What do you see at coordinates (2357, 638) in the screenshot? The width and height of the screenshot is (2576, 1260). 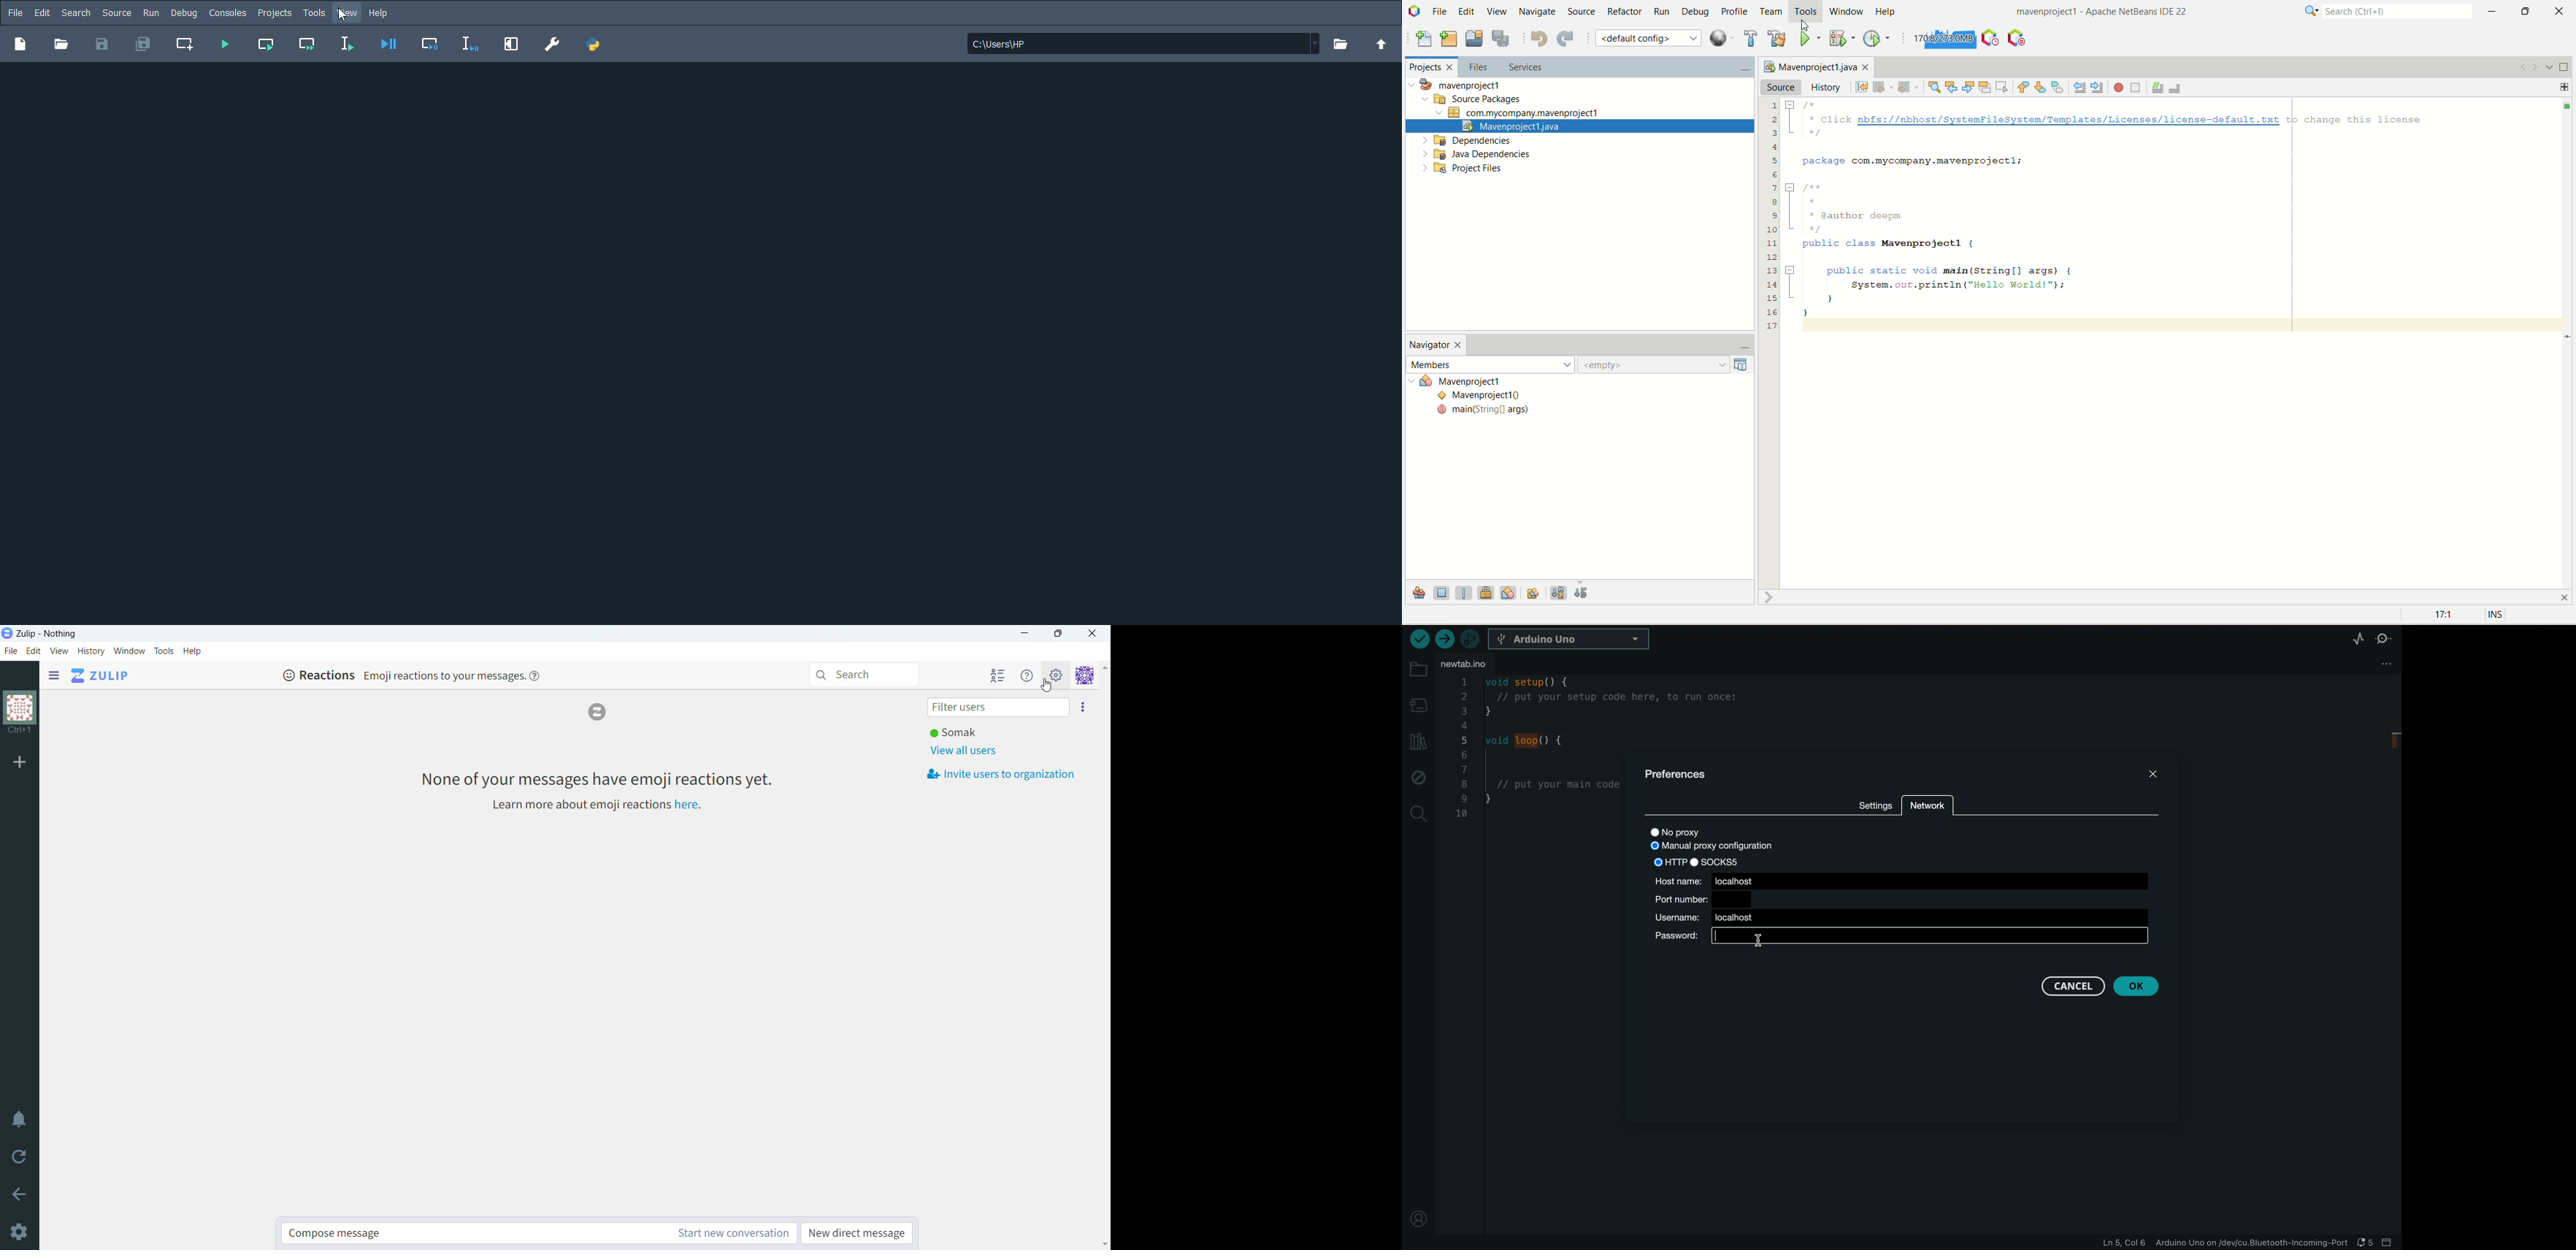 I see `serial plotter` at bounding box center [2357, 638].